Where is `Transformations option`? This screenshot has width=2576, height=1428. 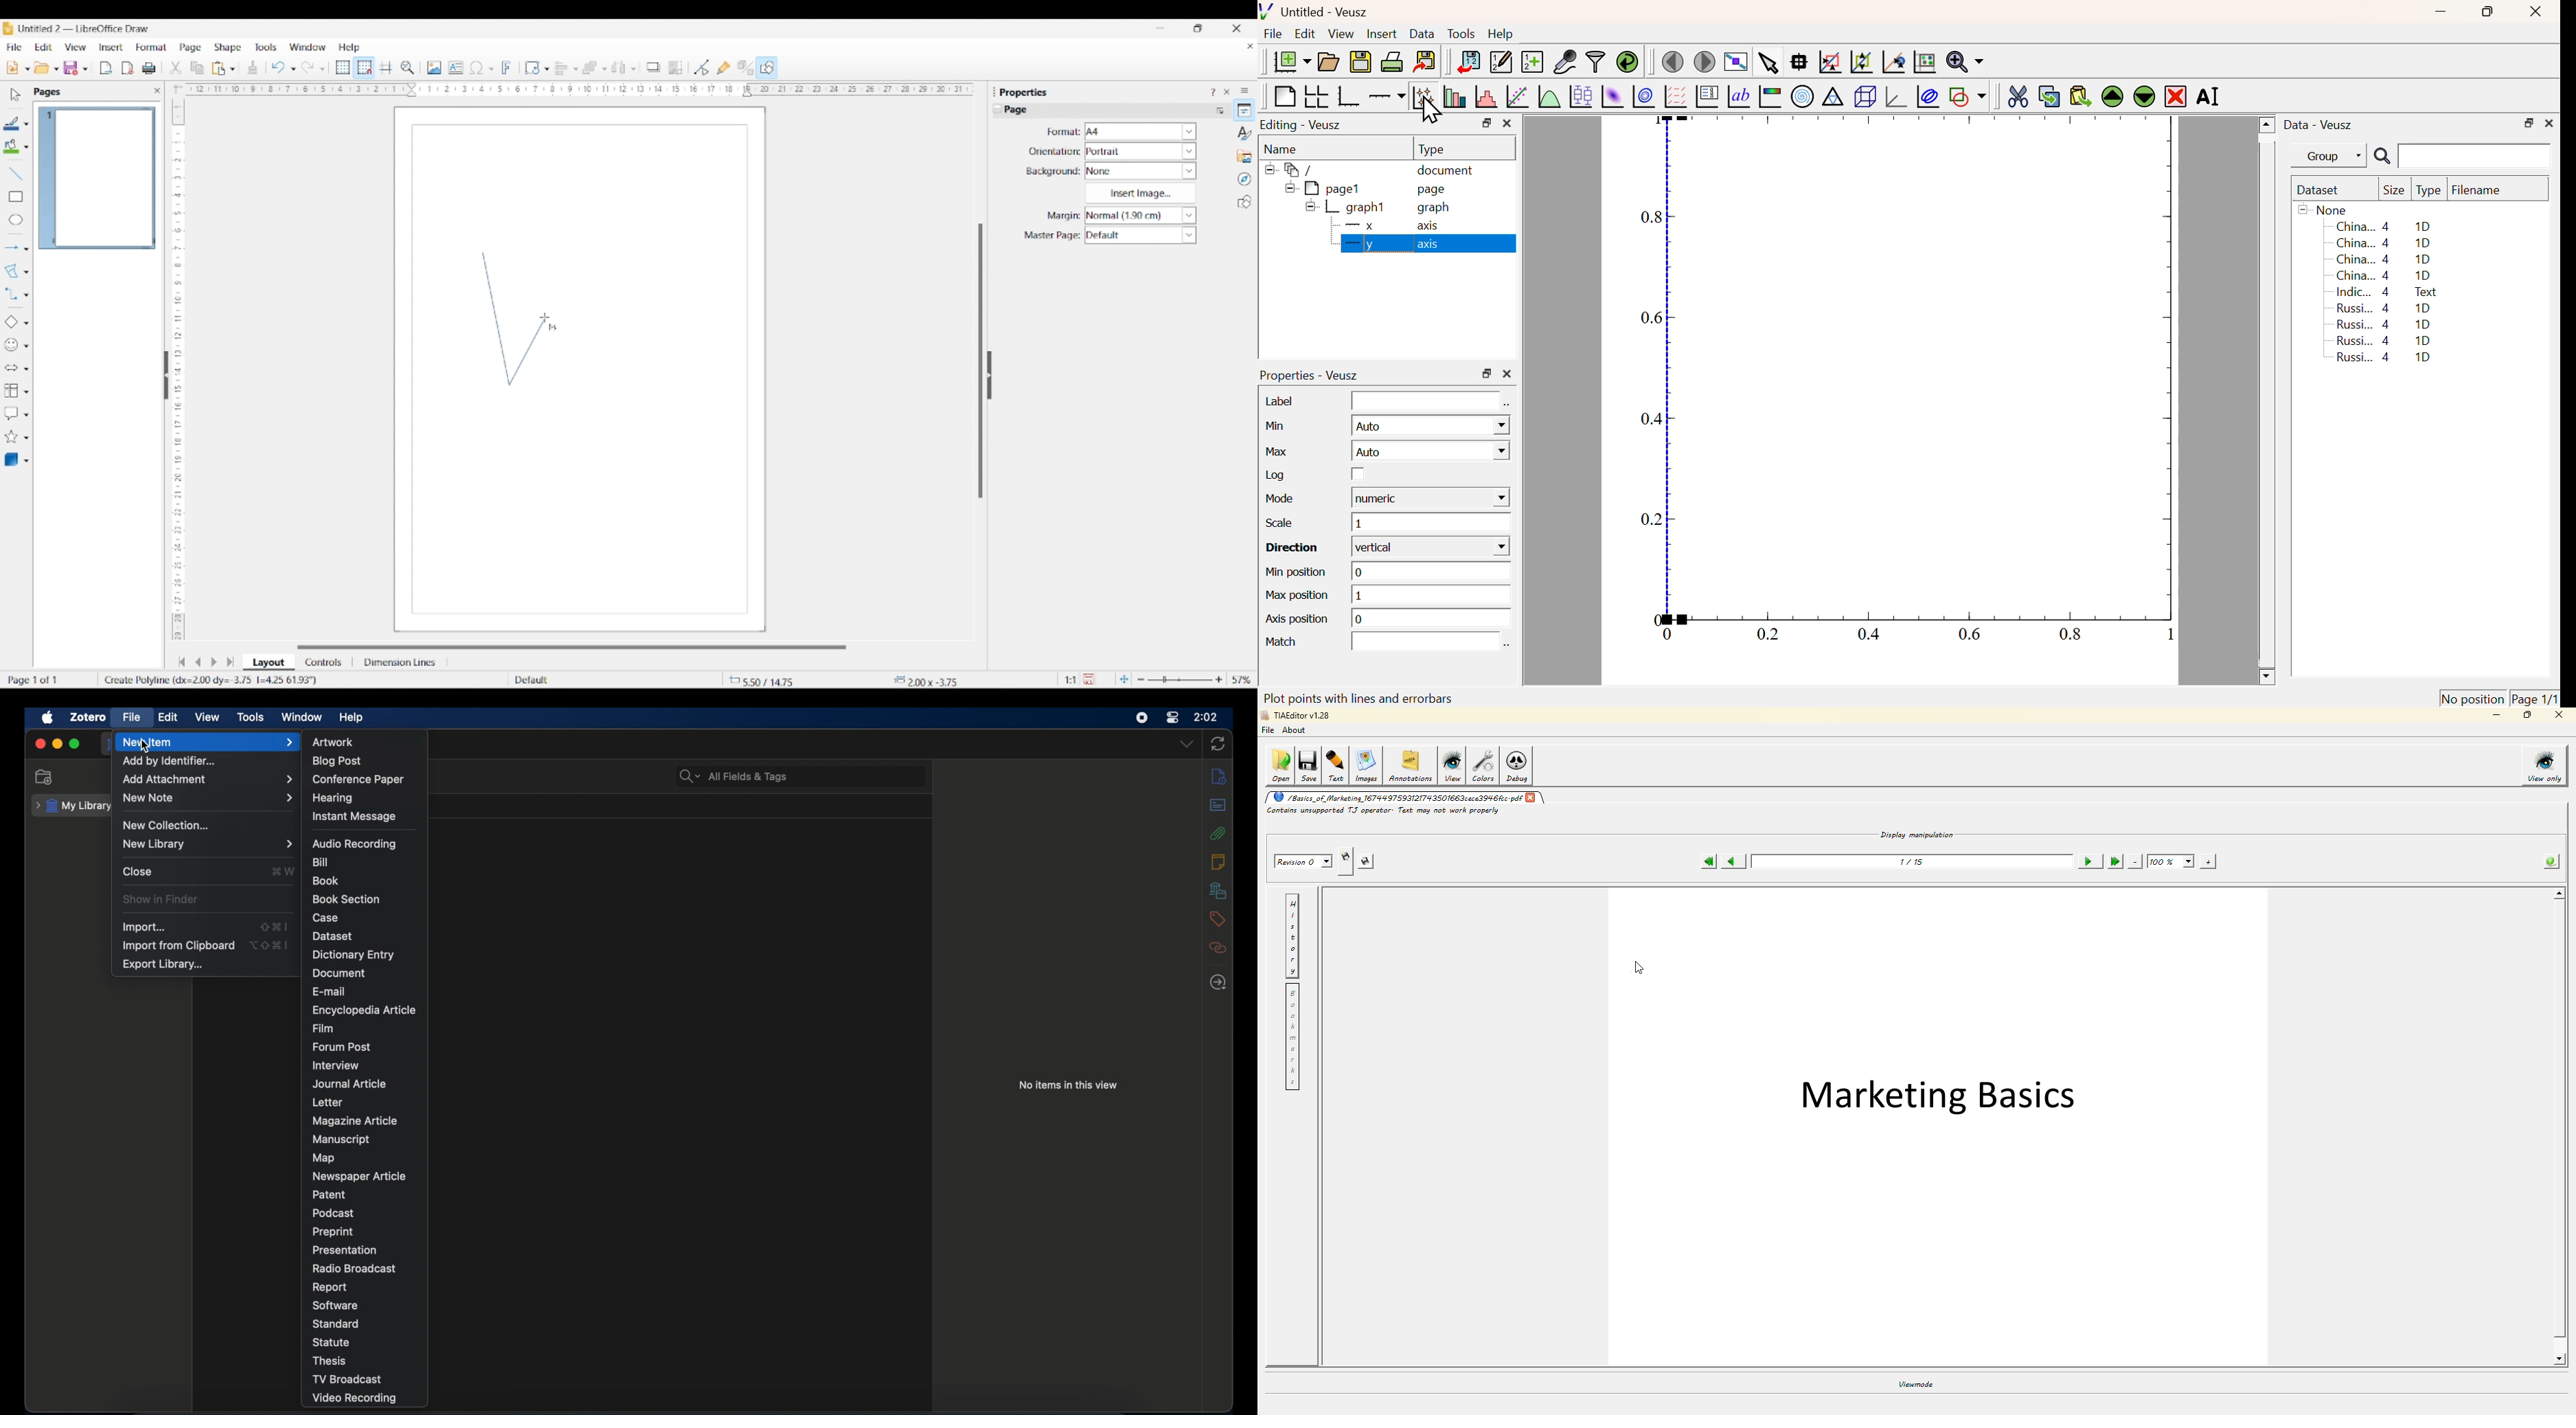 Transformations option is located at coordinates (546, 69).